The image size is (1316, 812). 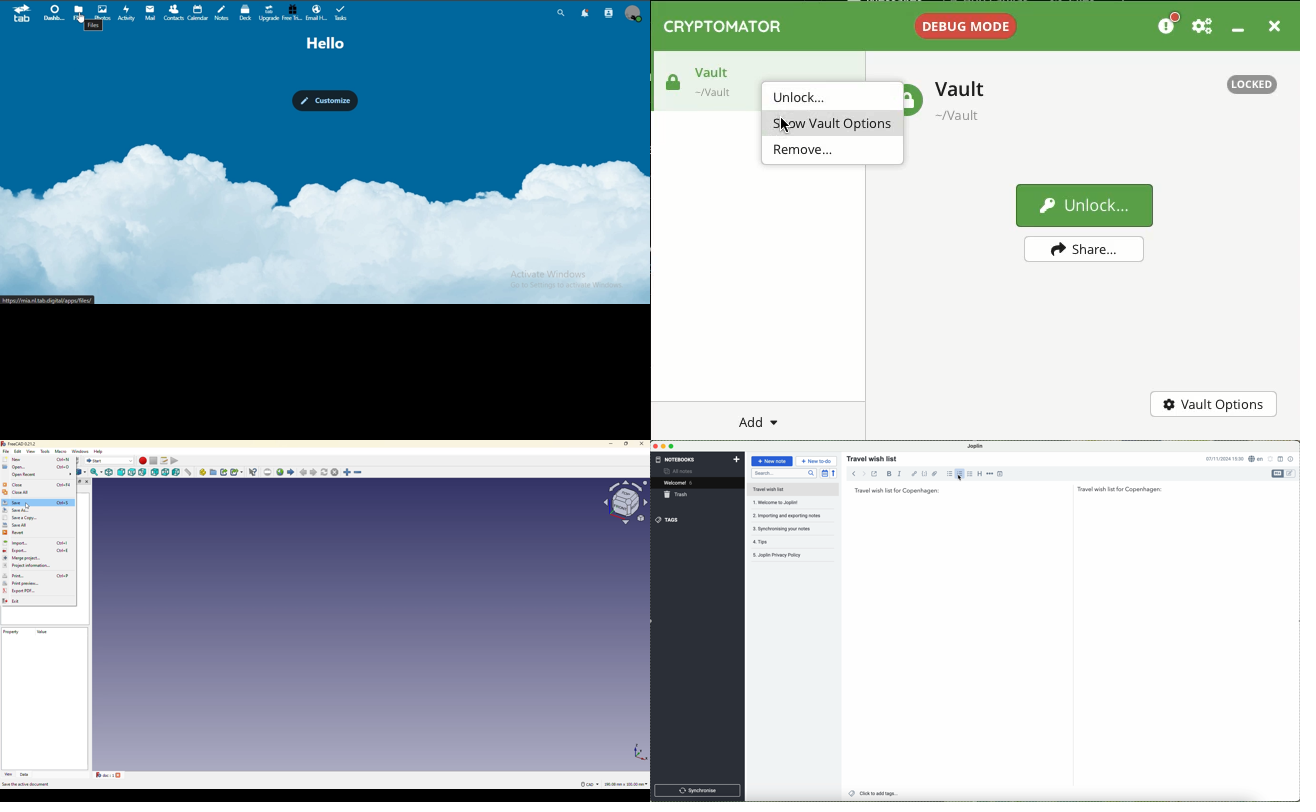 What do you see at coordinates (63, 551) in the screenshot?
I see `ctrl+e` at bounding box center [63, 551].